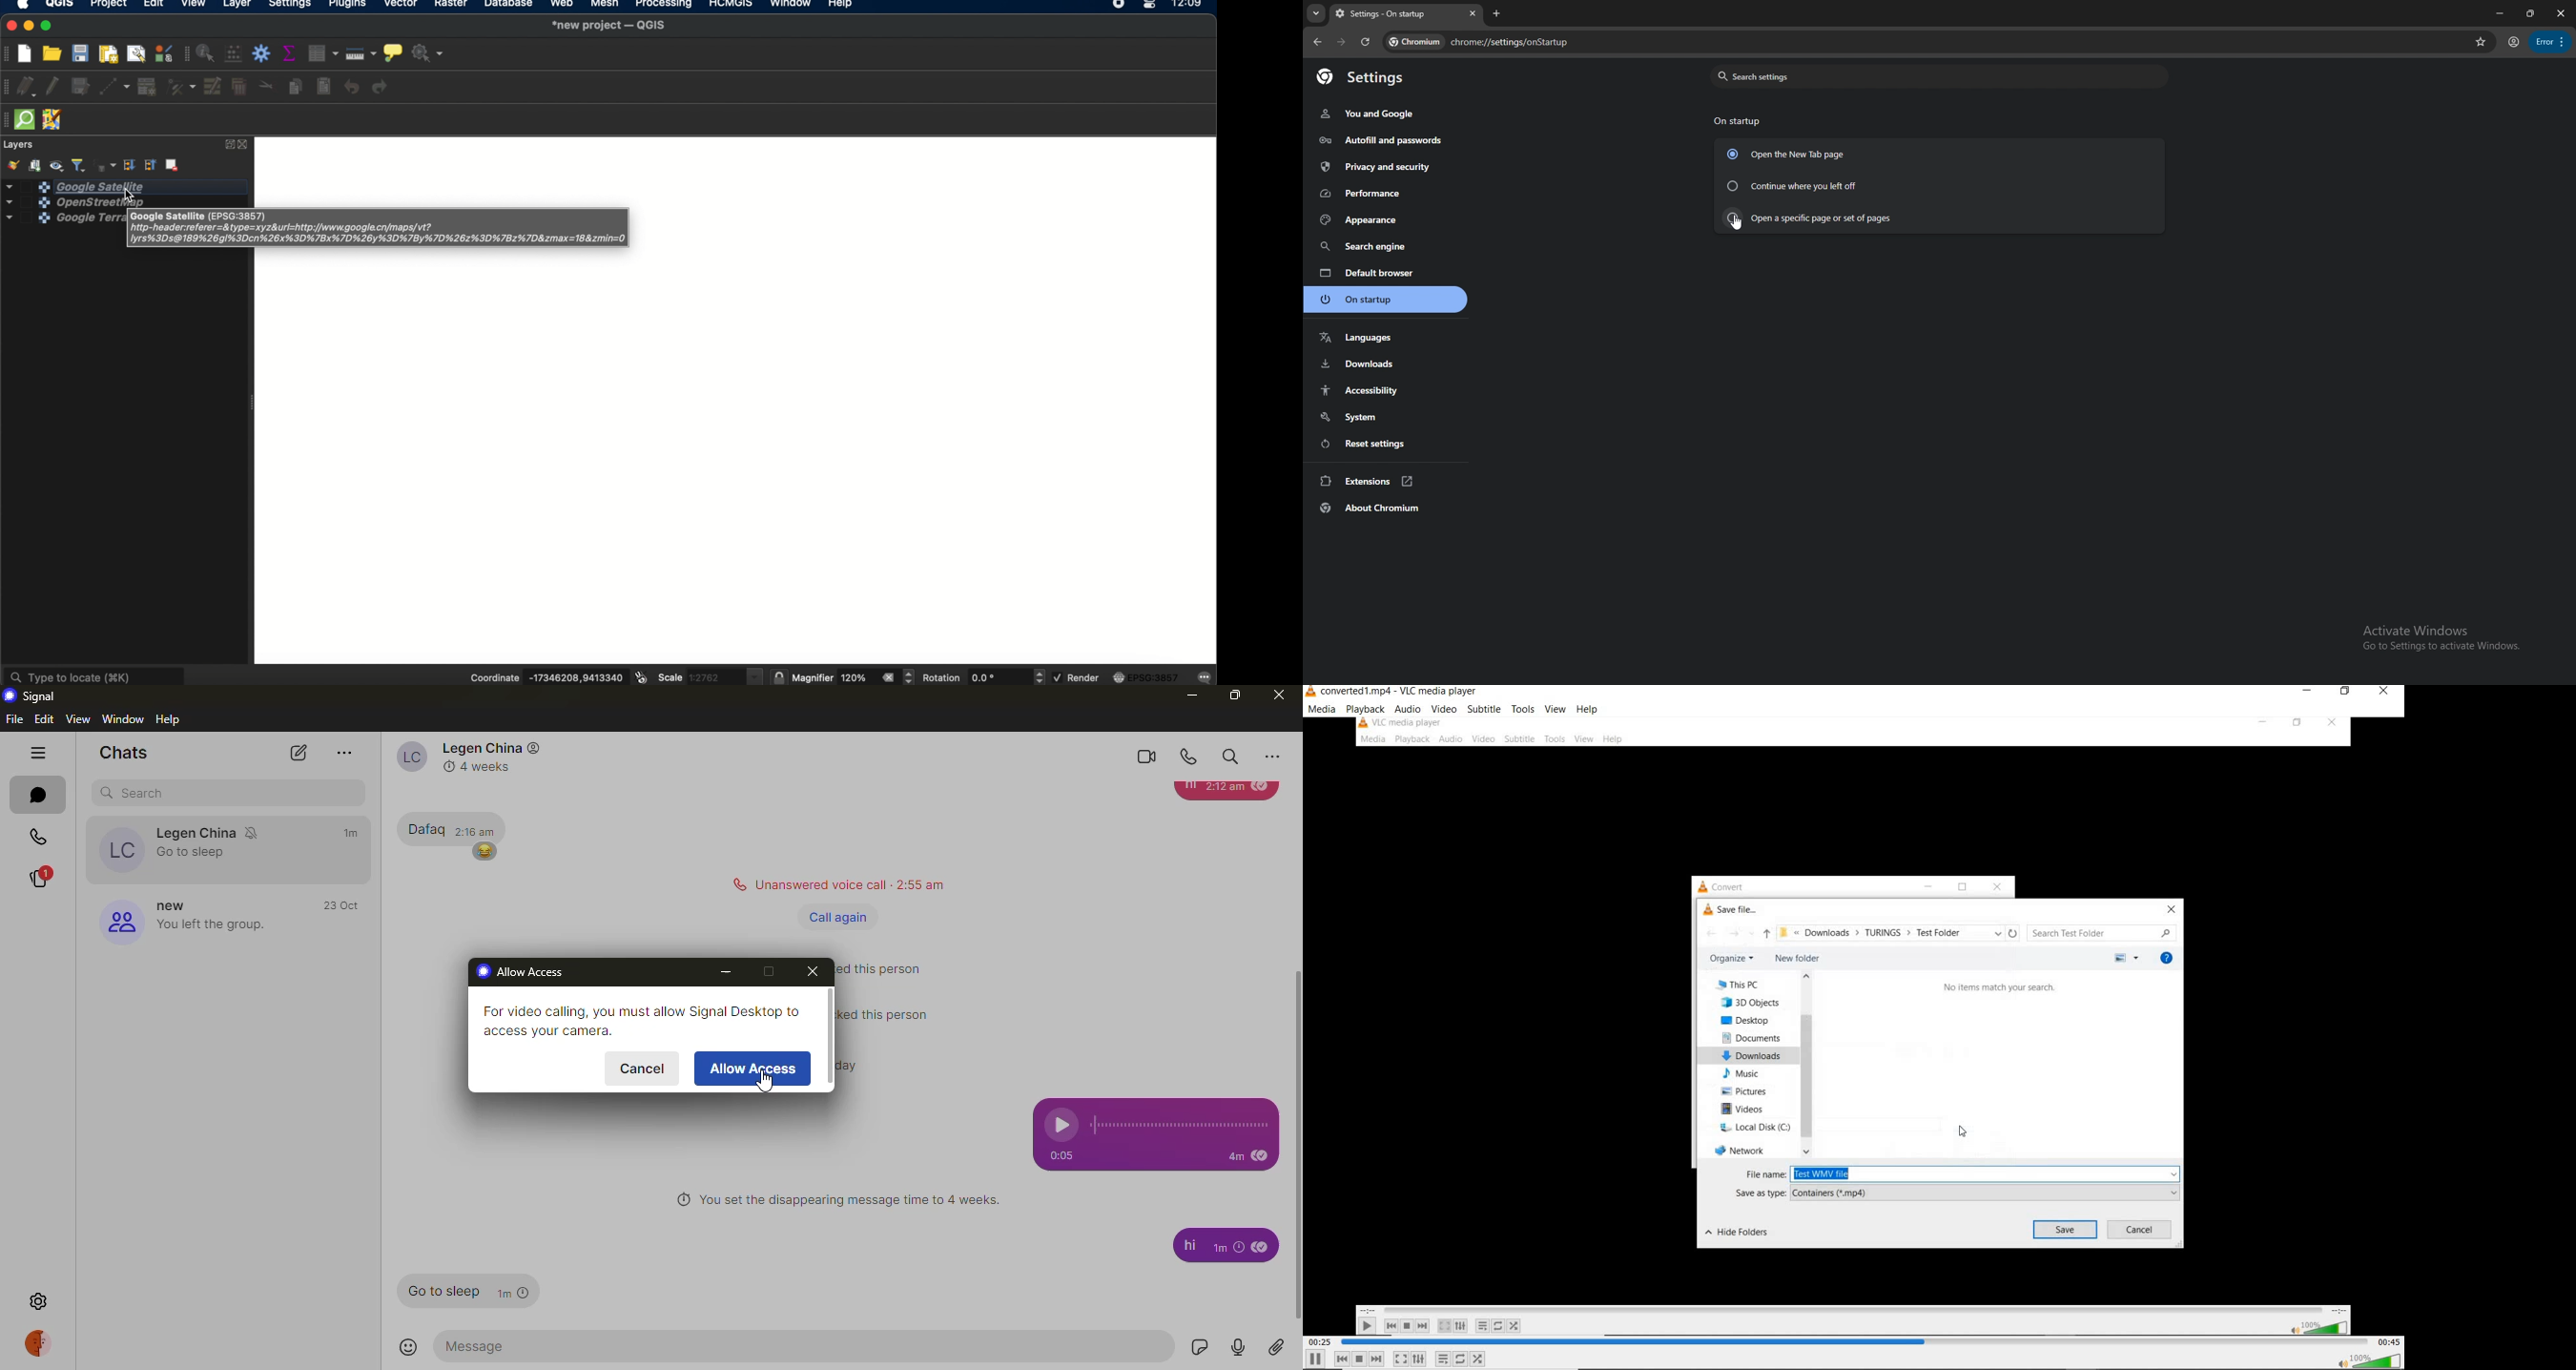 The height and width of the screenshot is (1372, 2576). What do you see at coordinates (409, 1348) in the screenshot?
I see `emoji` at bounding box center [409, 1348].